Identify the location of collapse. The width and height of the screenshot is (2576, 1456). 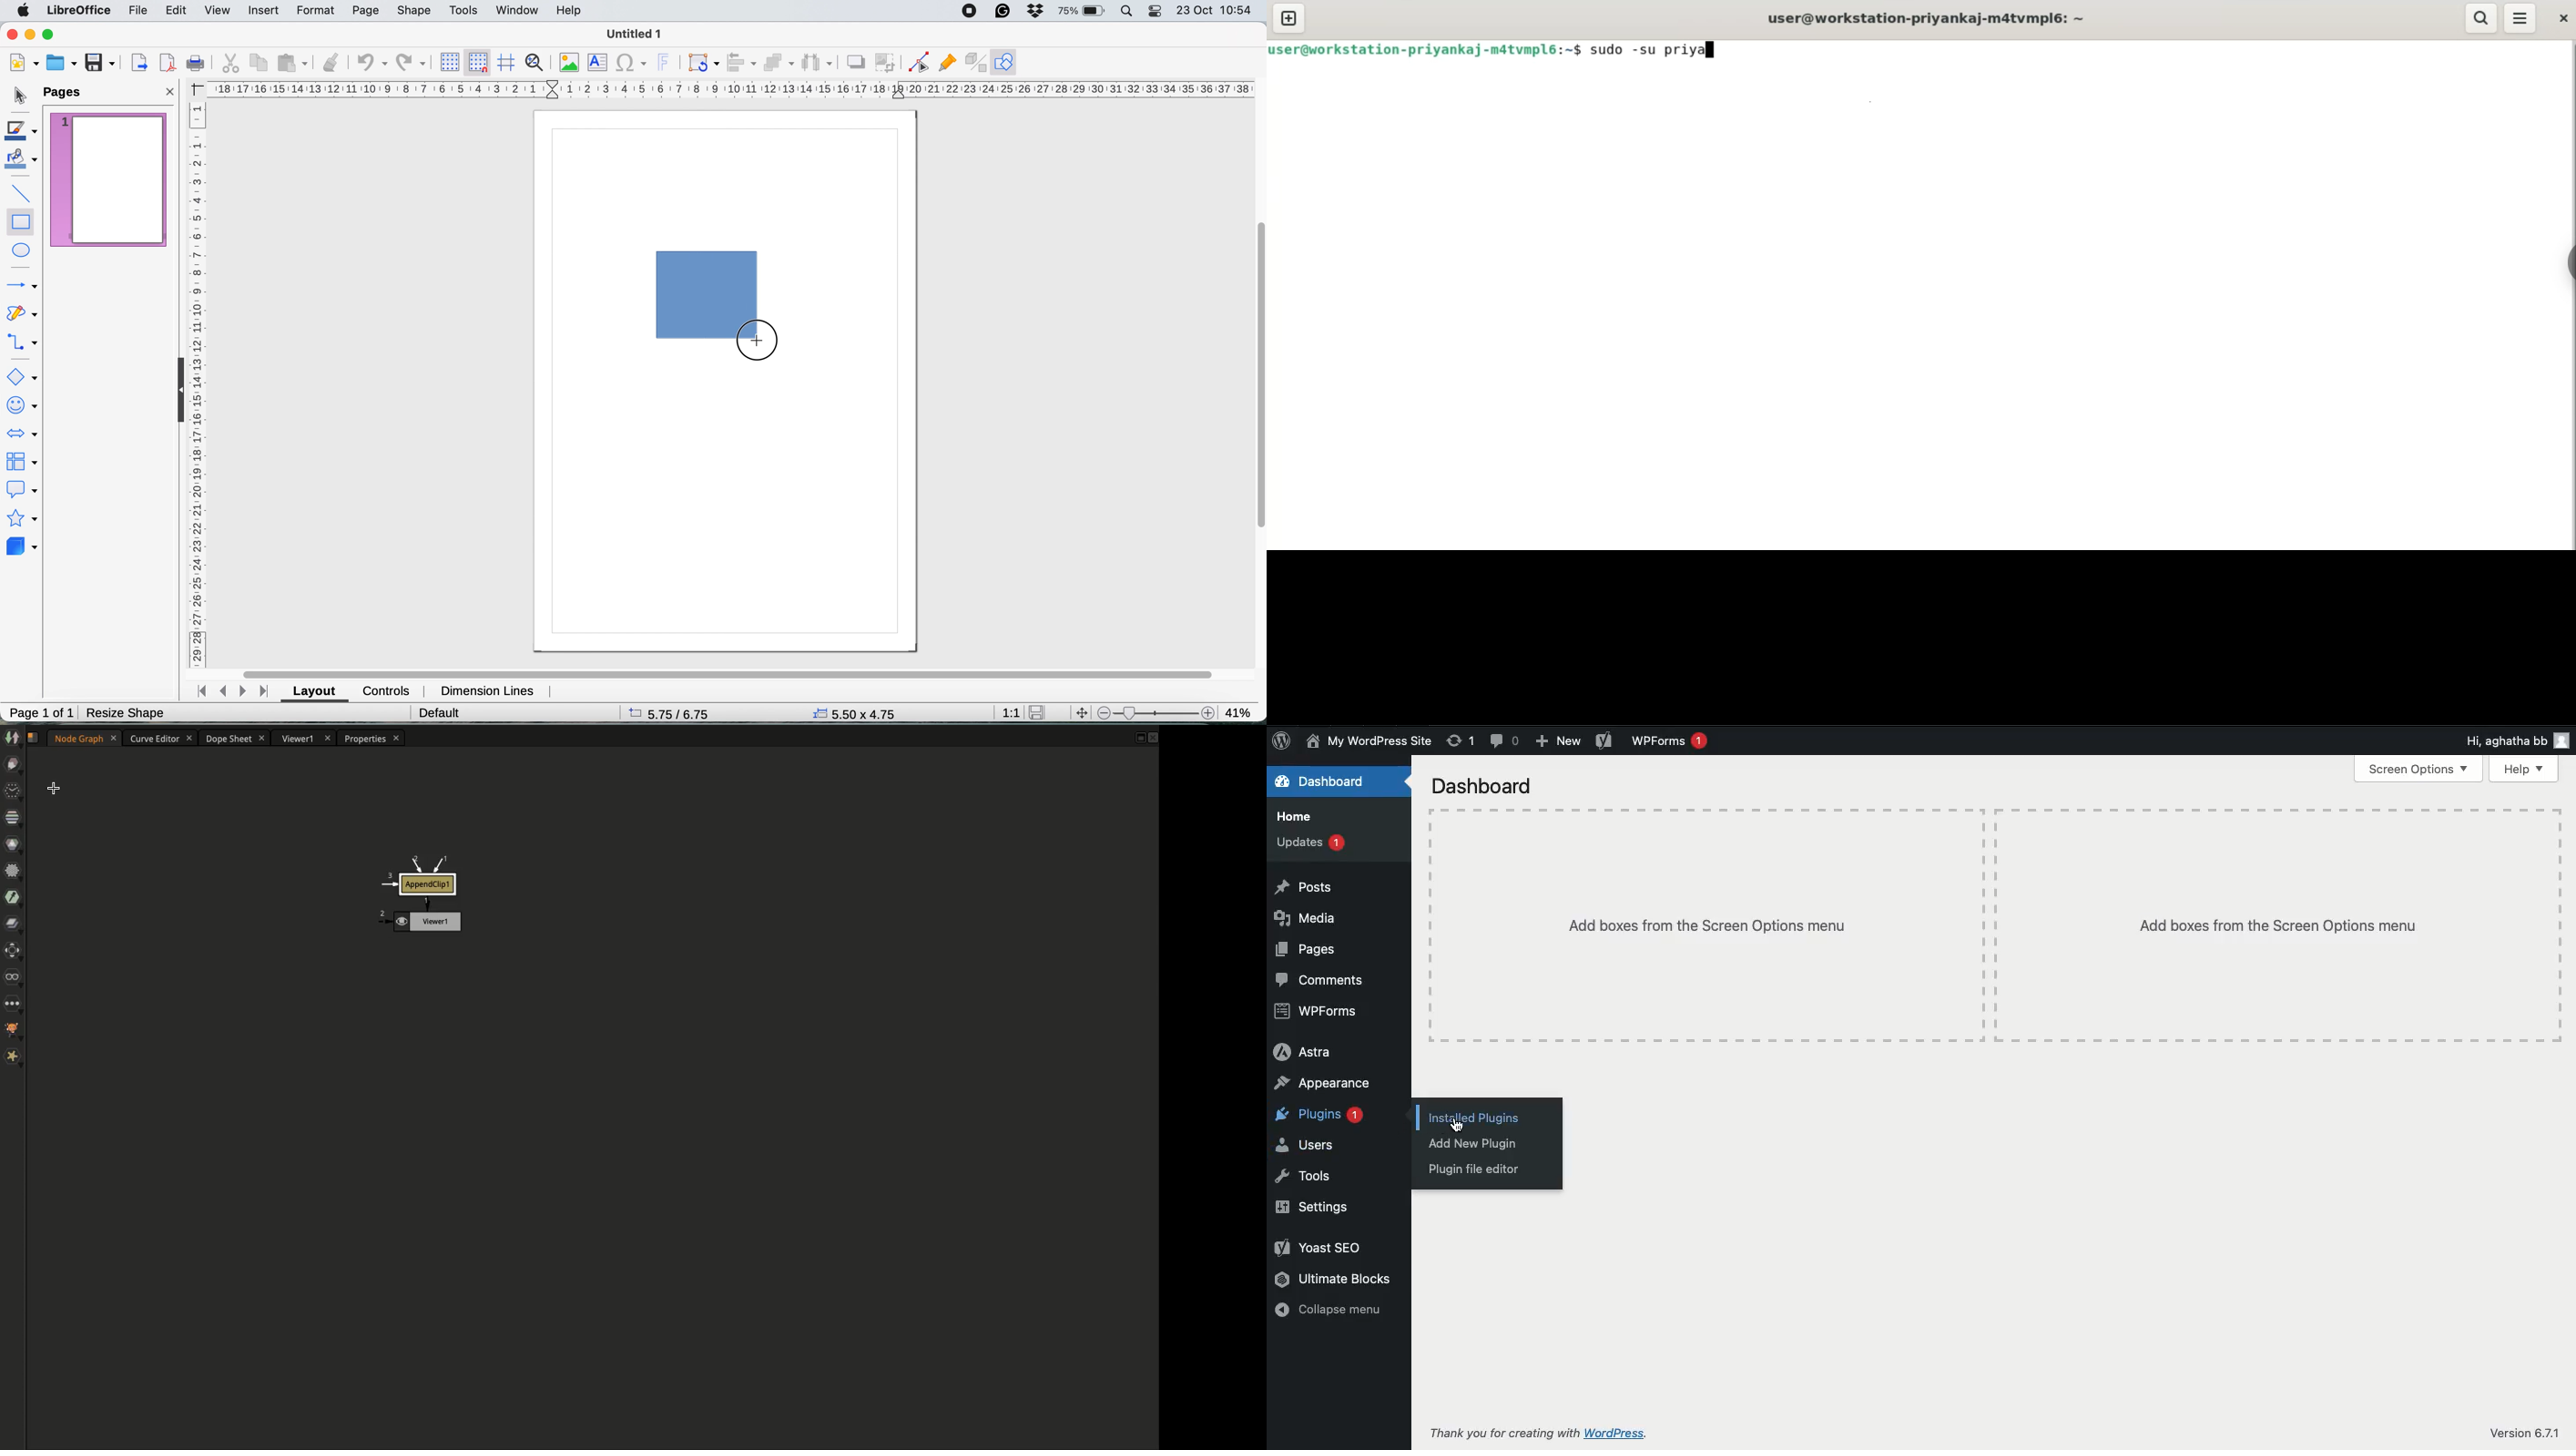
(176, 389).